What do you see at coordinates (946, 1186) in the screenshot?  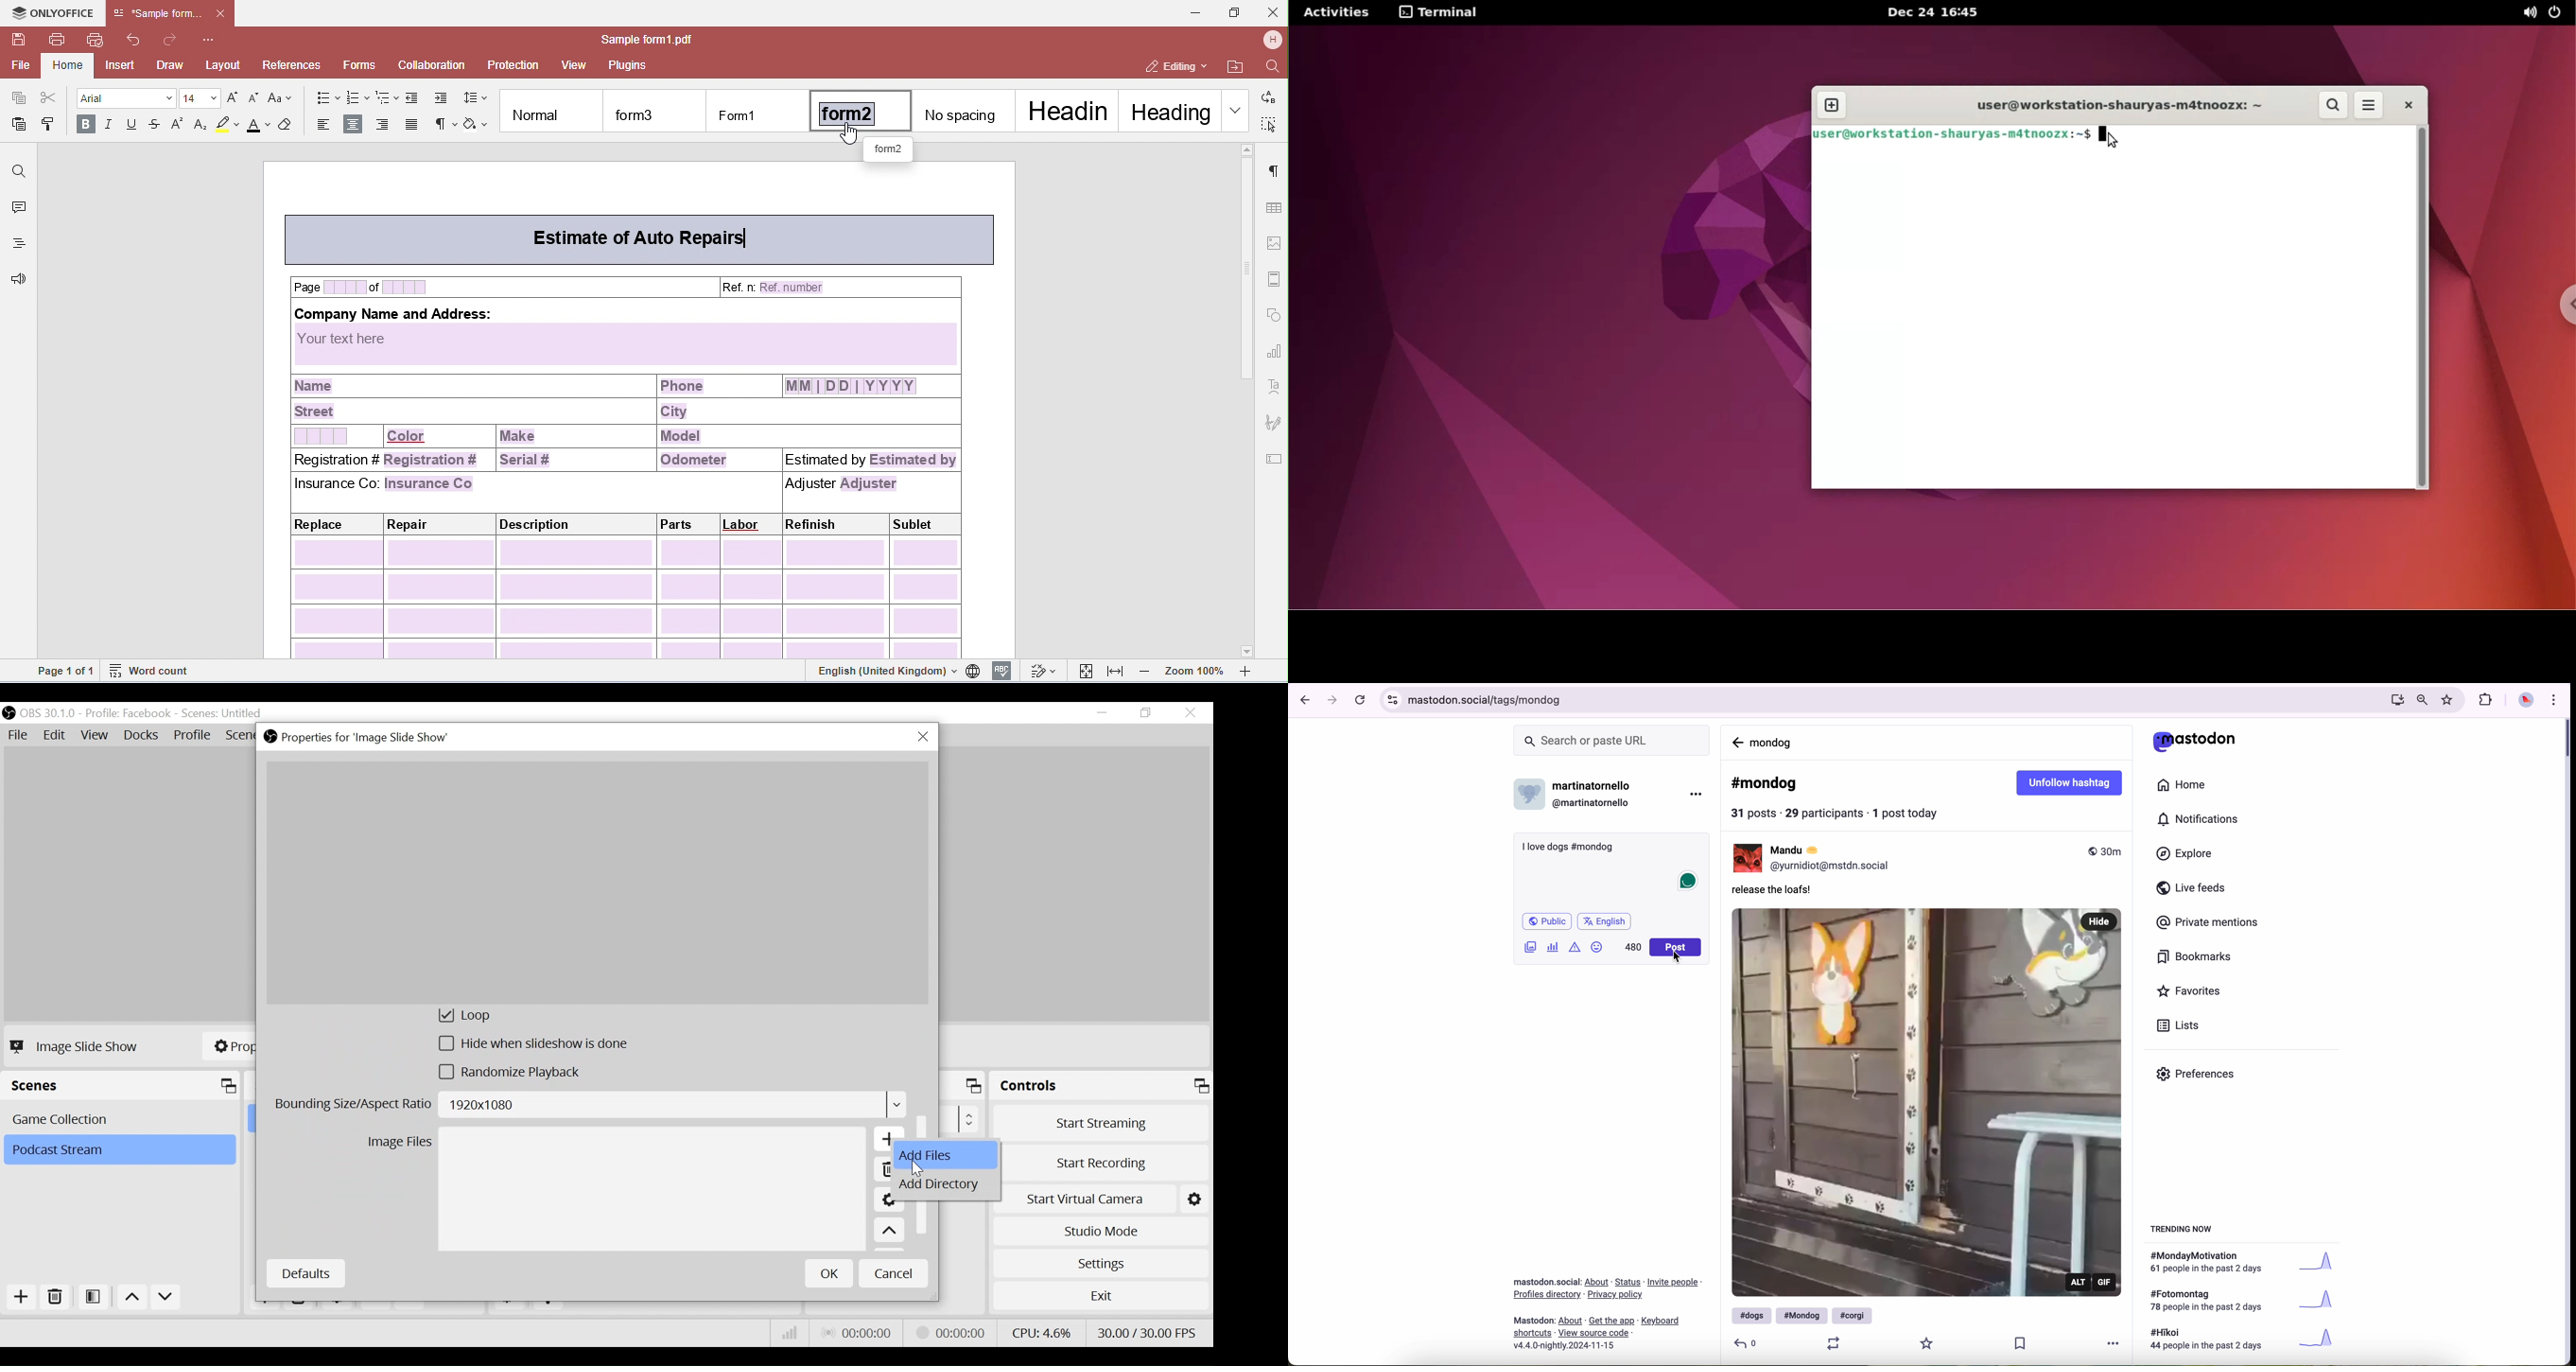 I see `Add Directory` at bounding box center [946, 1186].